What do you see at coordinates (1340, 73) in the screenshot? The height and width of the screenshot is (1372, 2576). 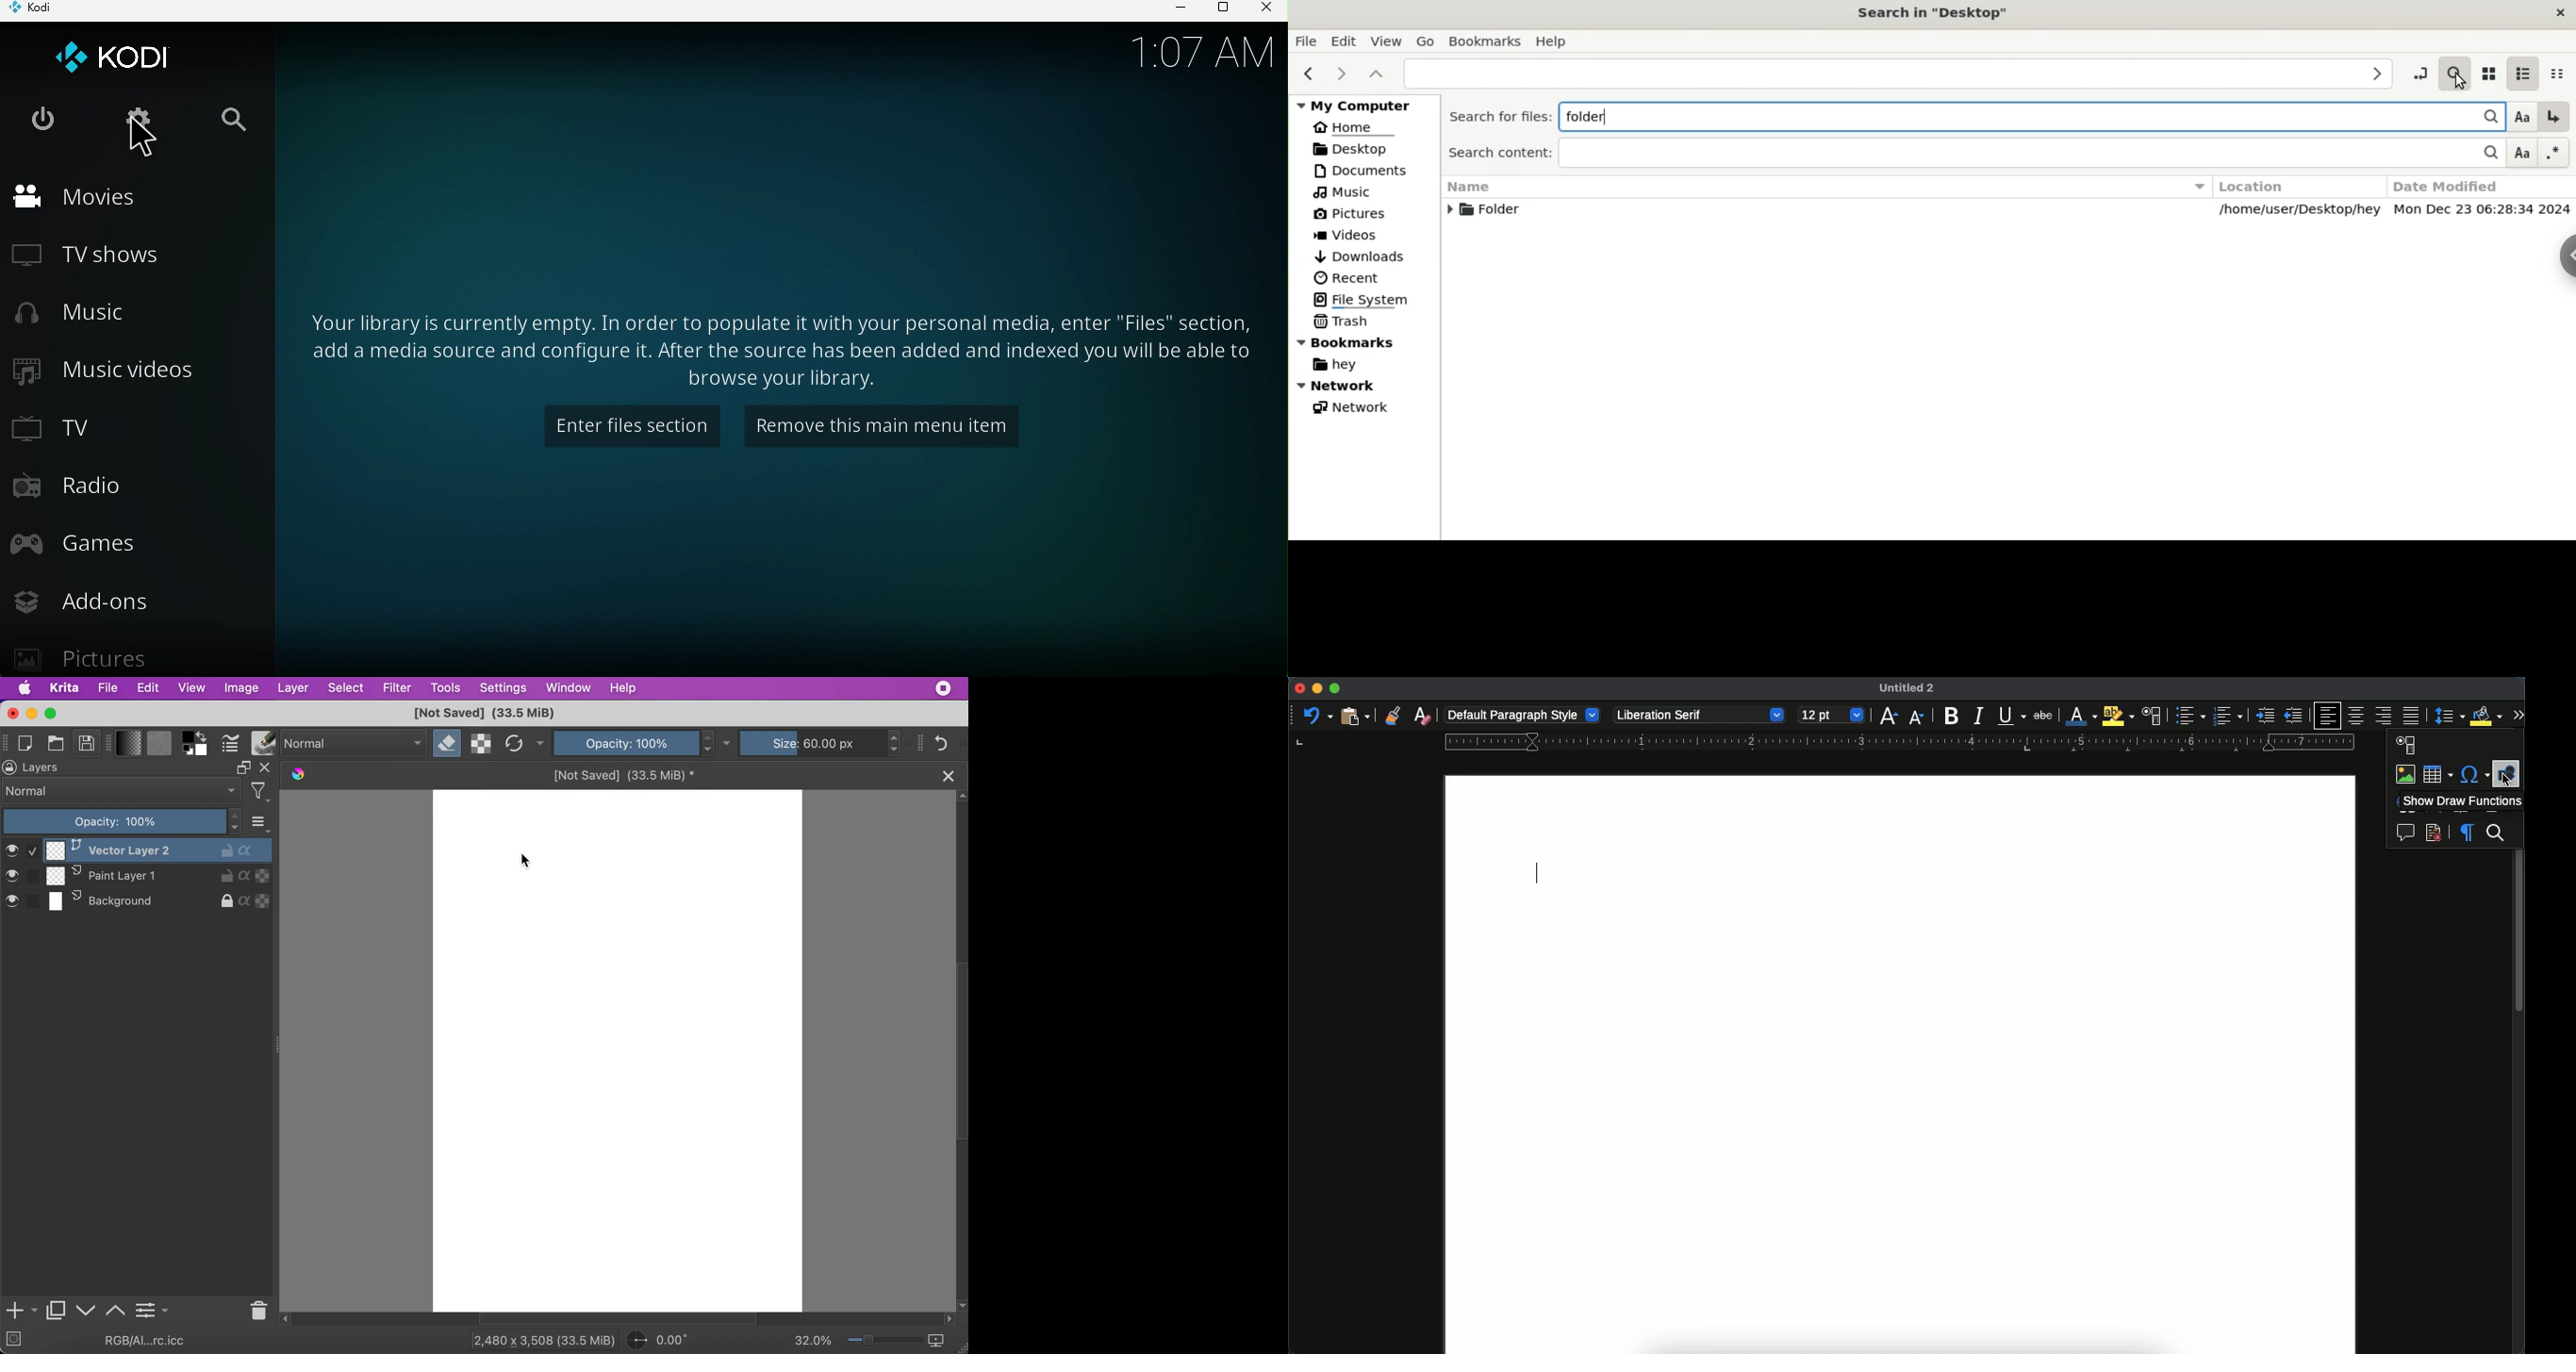 I see `next` at bounding box center [1340, 73].